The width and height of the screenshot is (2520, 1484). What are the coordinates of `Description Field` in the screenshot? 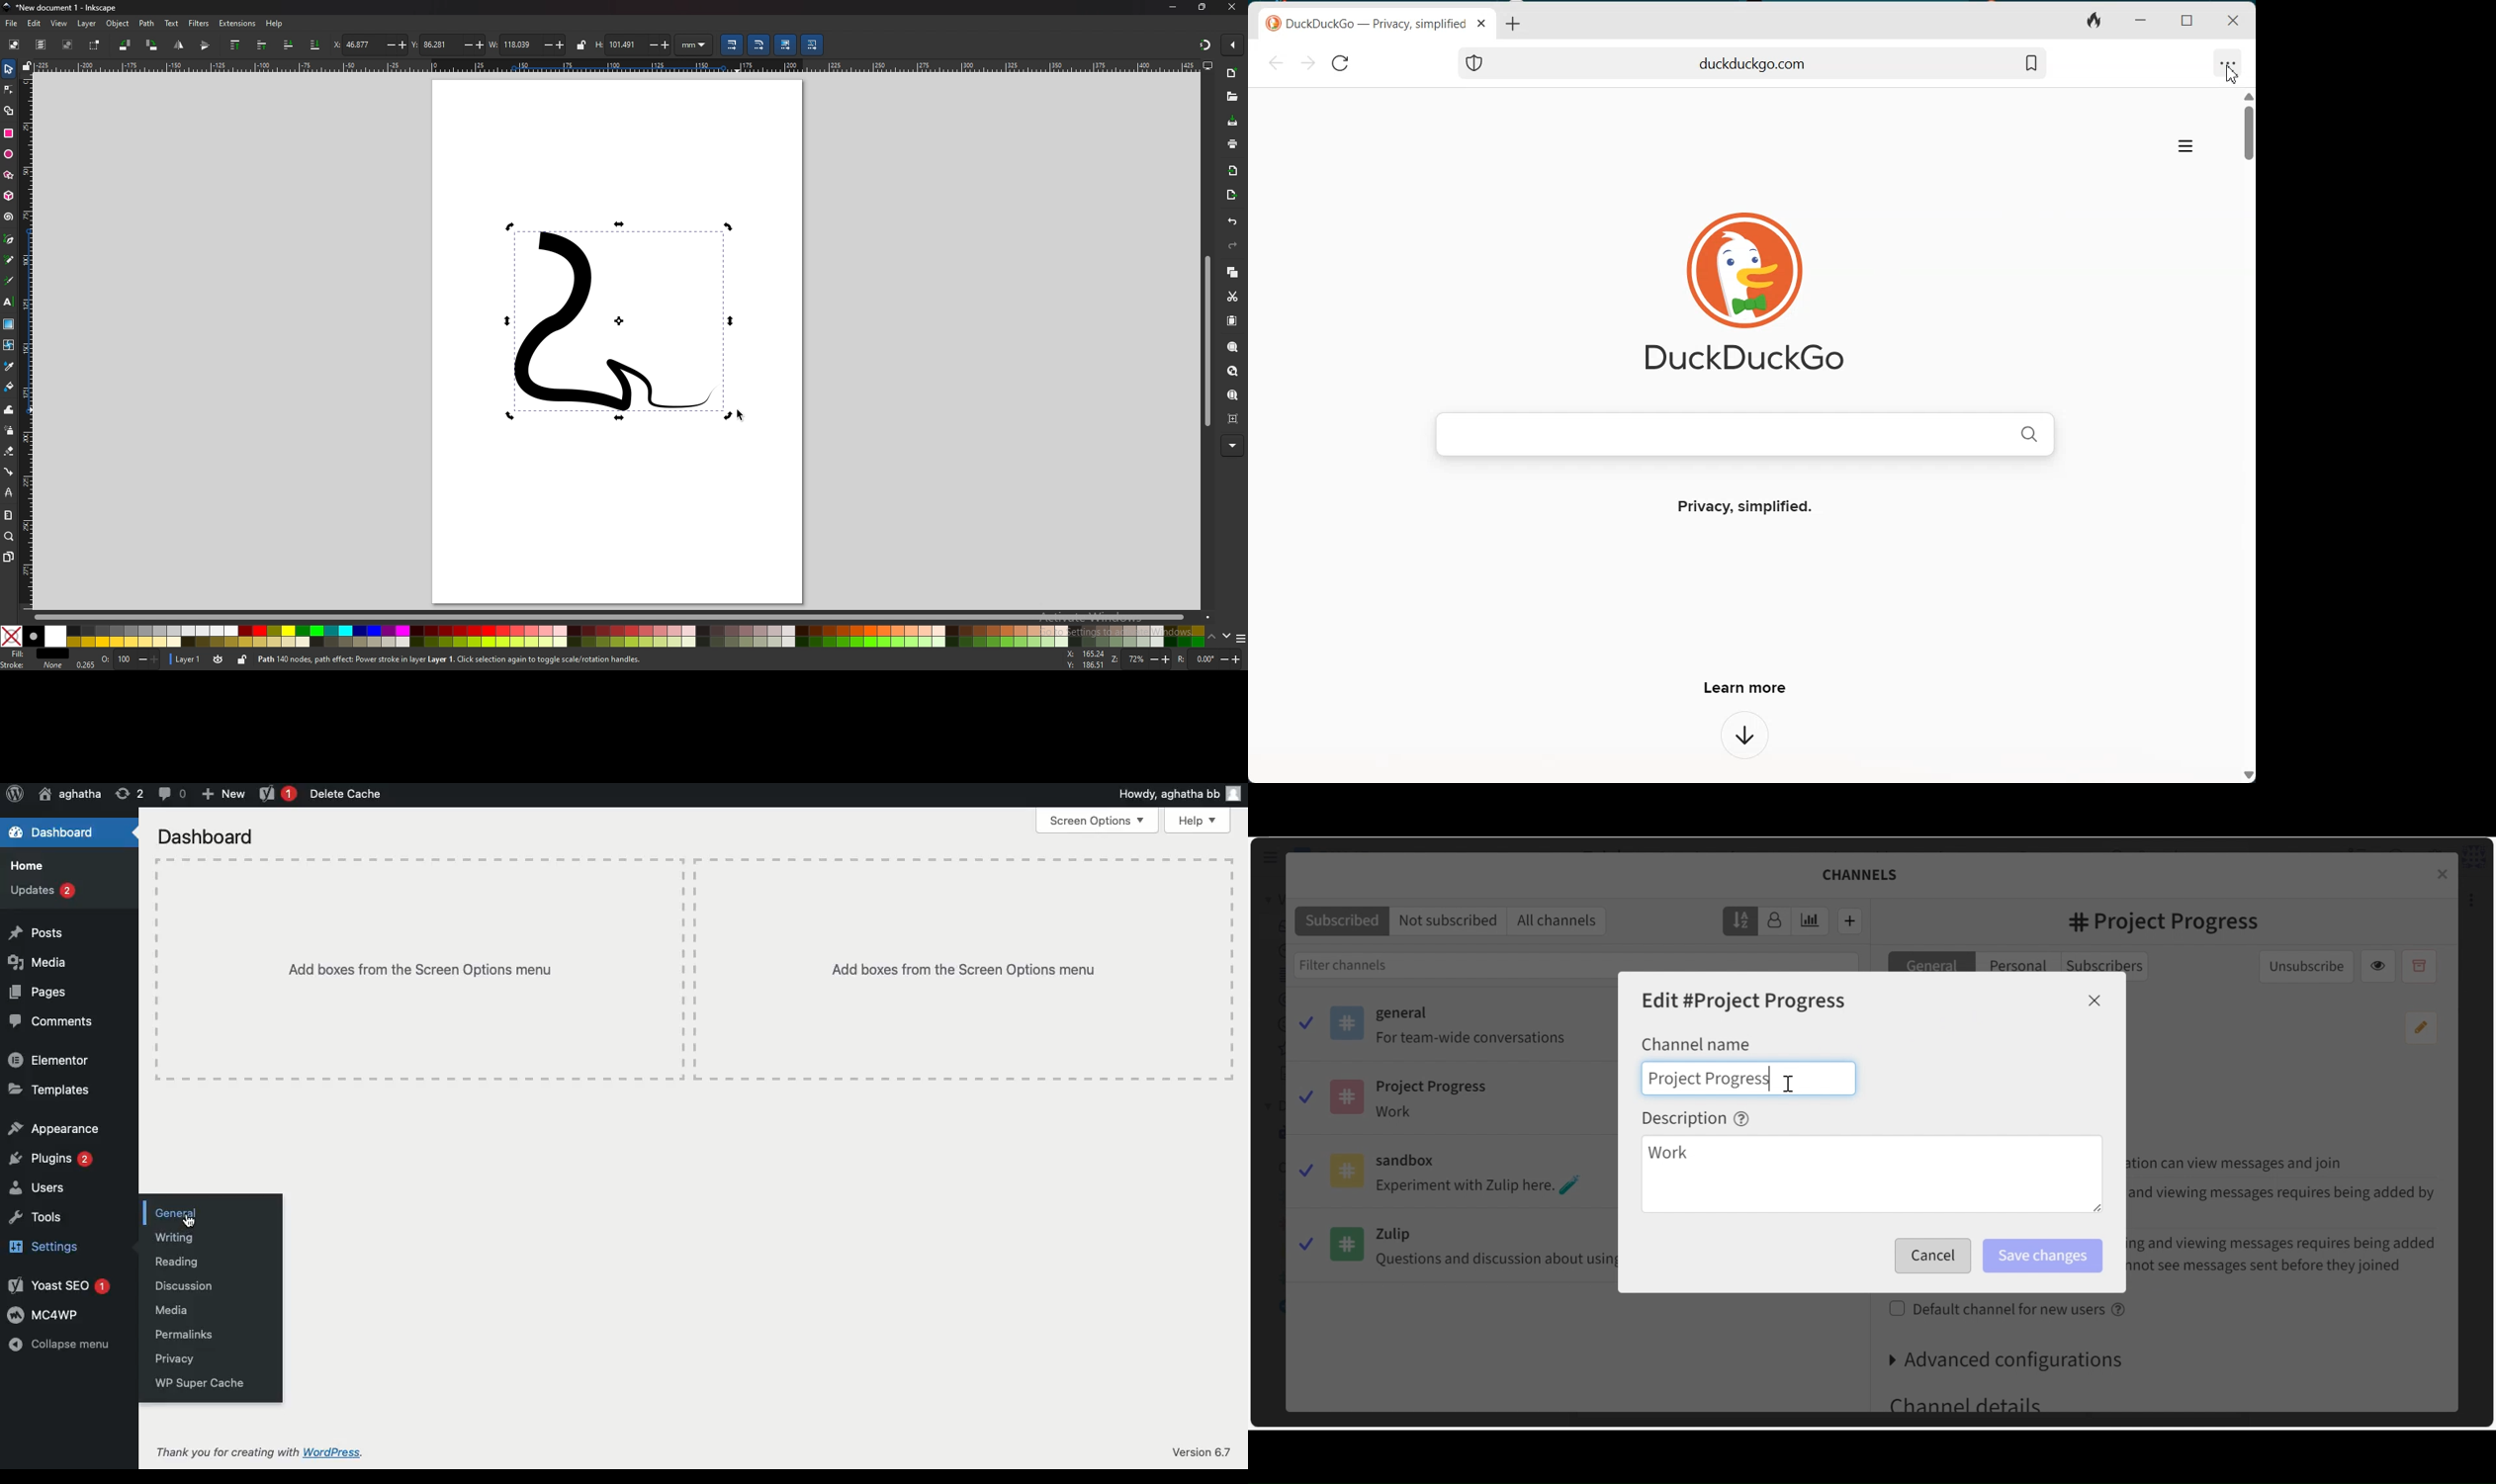 It's located at (1871, 1176).